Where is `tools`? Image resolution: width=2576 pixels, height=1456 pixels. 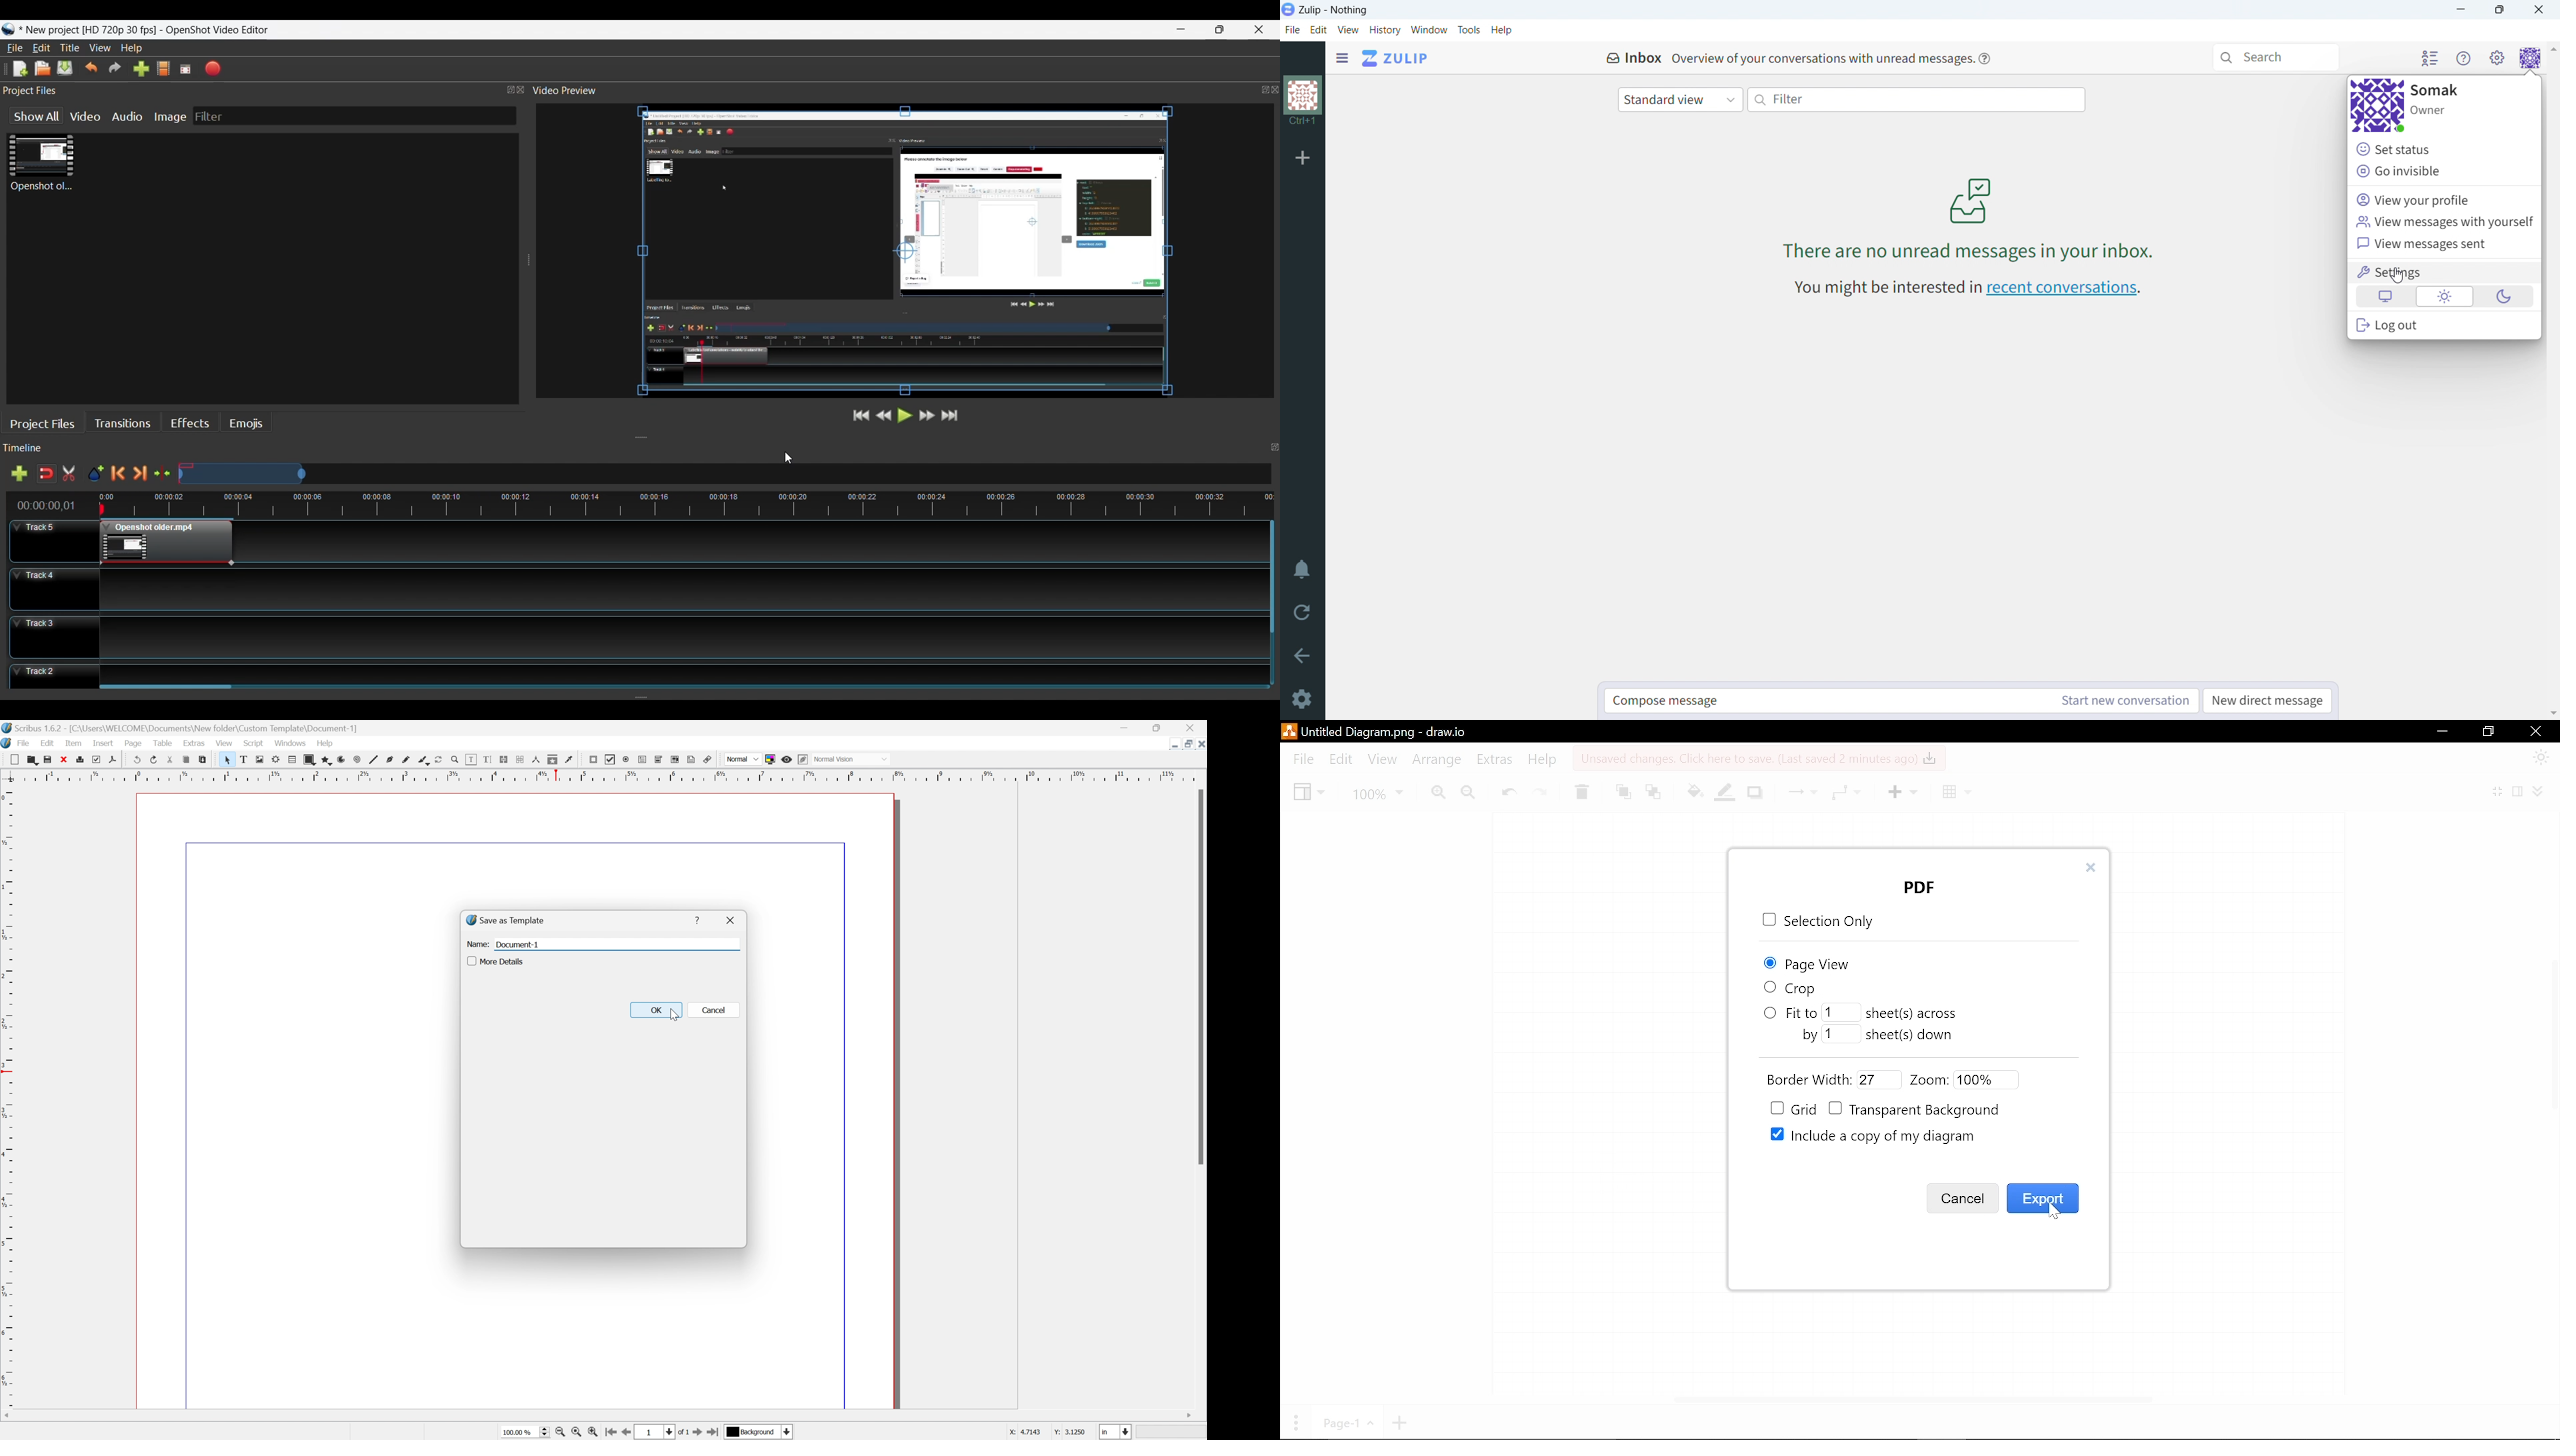 tools is located at coordinates (1469, 29).